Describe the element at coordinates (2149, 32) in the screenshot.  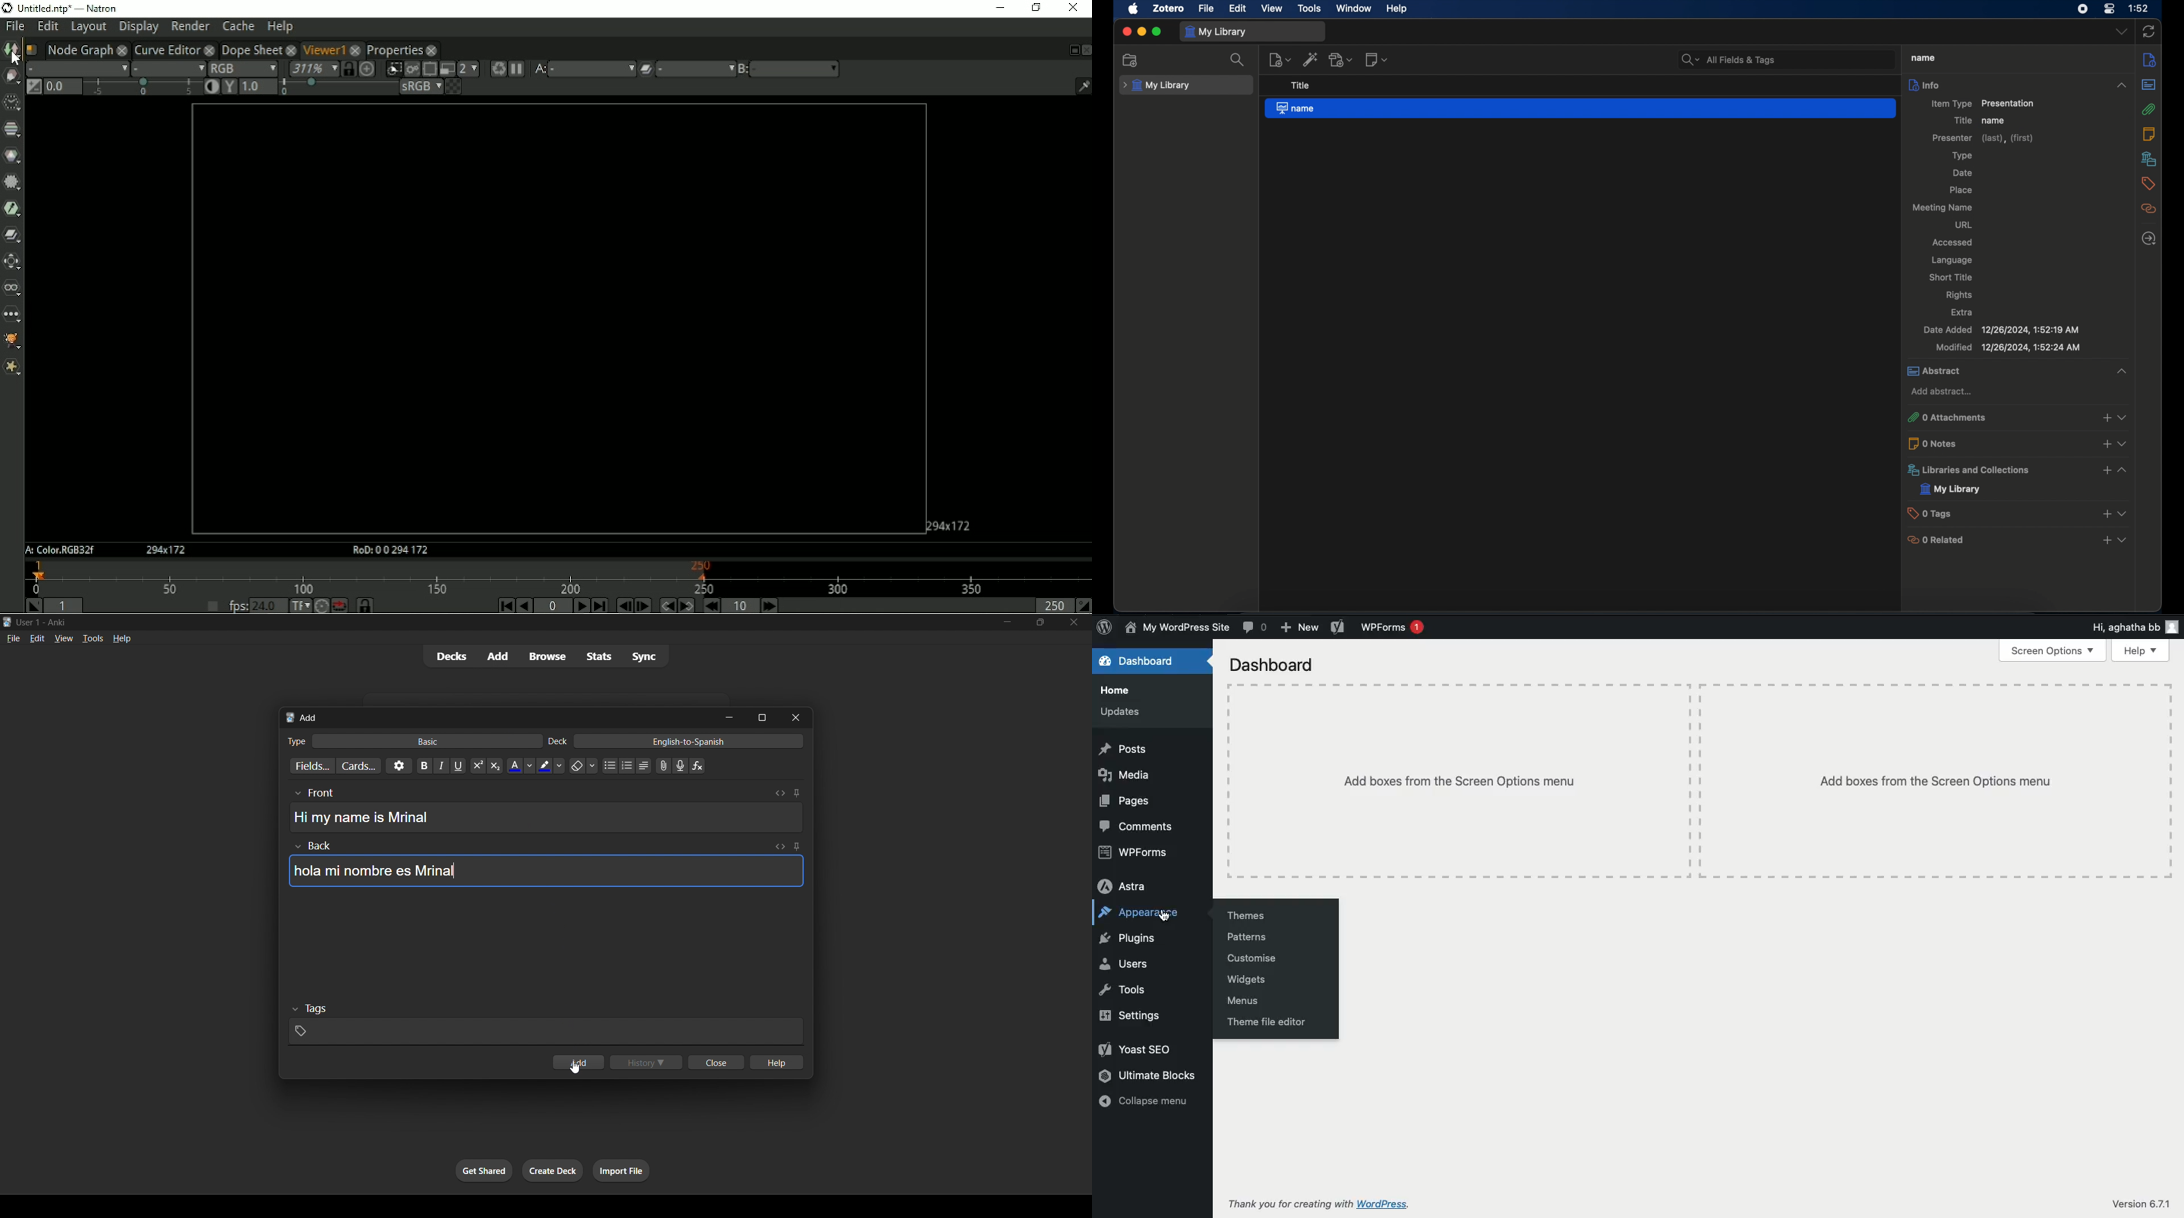
I see `sync` at that location.